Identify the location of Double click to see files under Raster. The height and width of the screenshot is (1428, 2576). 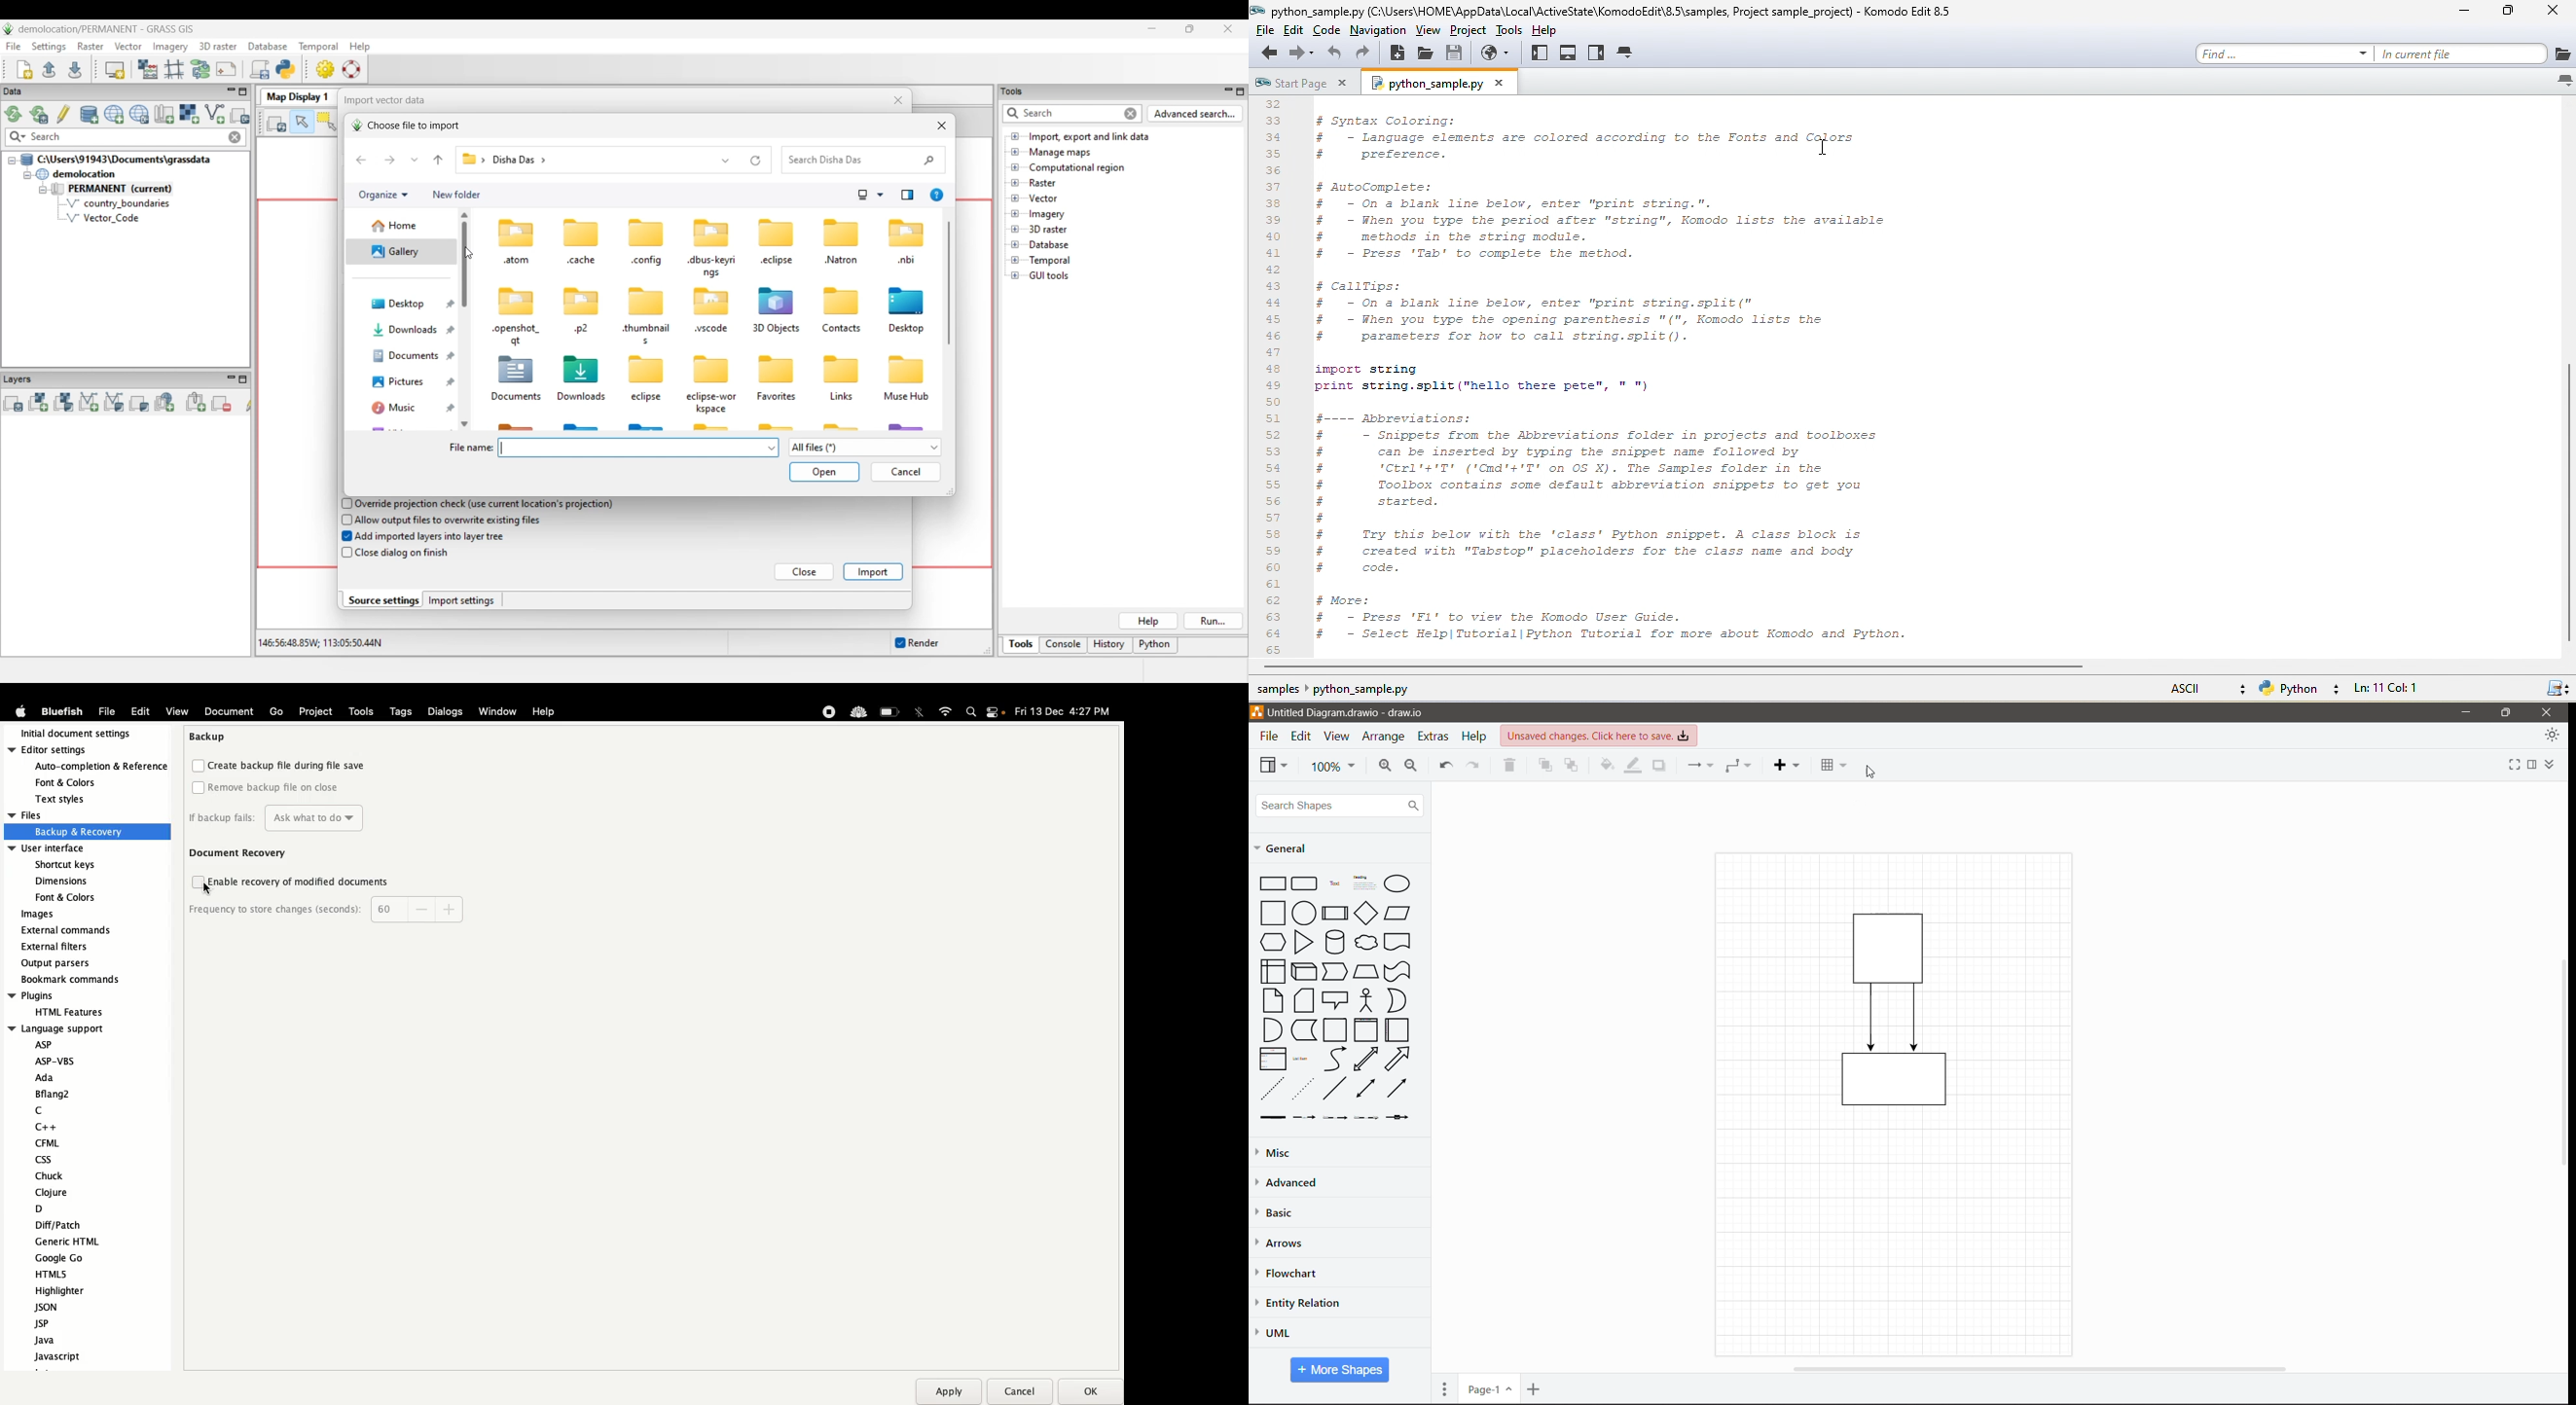
(1043, 183).